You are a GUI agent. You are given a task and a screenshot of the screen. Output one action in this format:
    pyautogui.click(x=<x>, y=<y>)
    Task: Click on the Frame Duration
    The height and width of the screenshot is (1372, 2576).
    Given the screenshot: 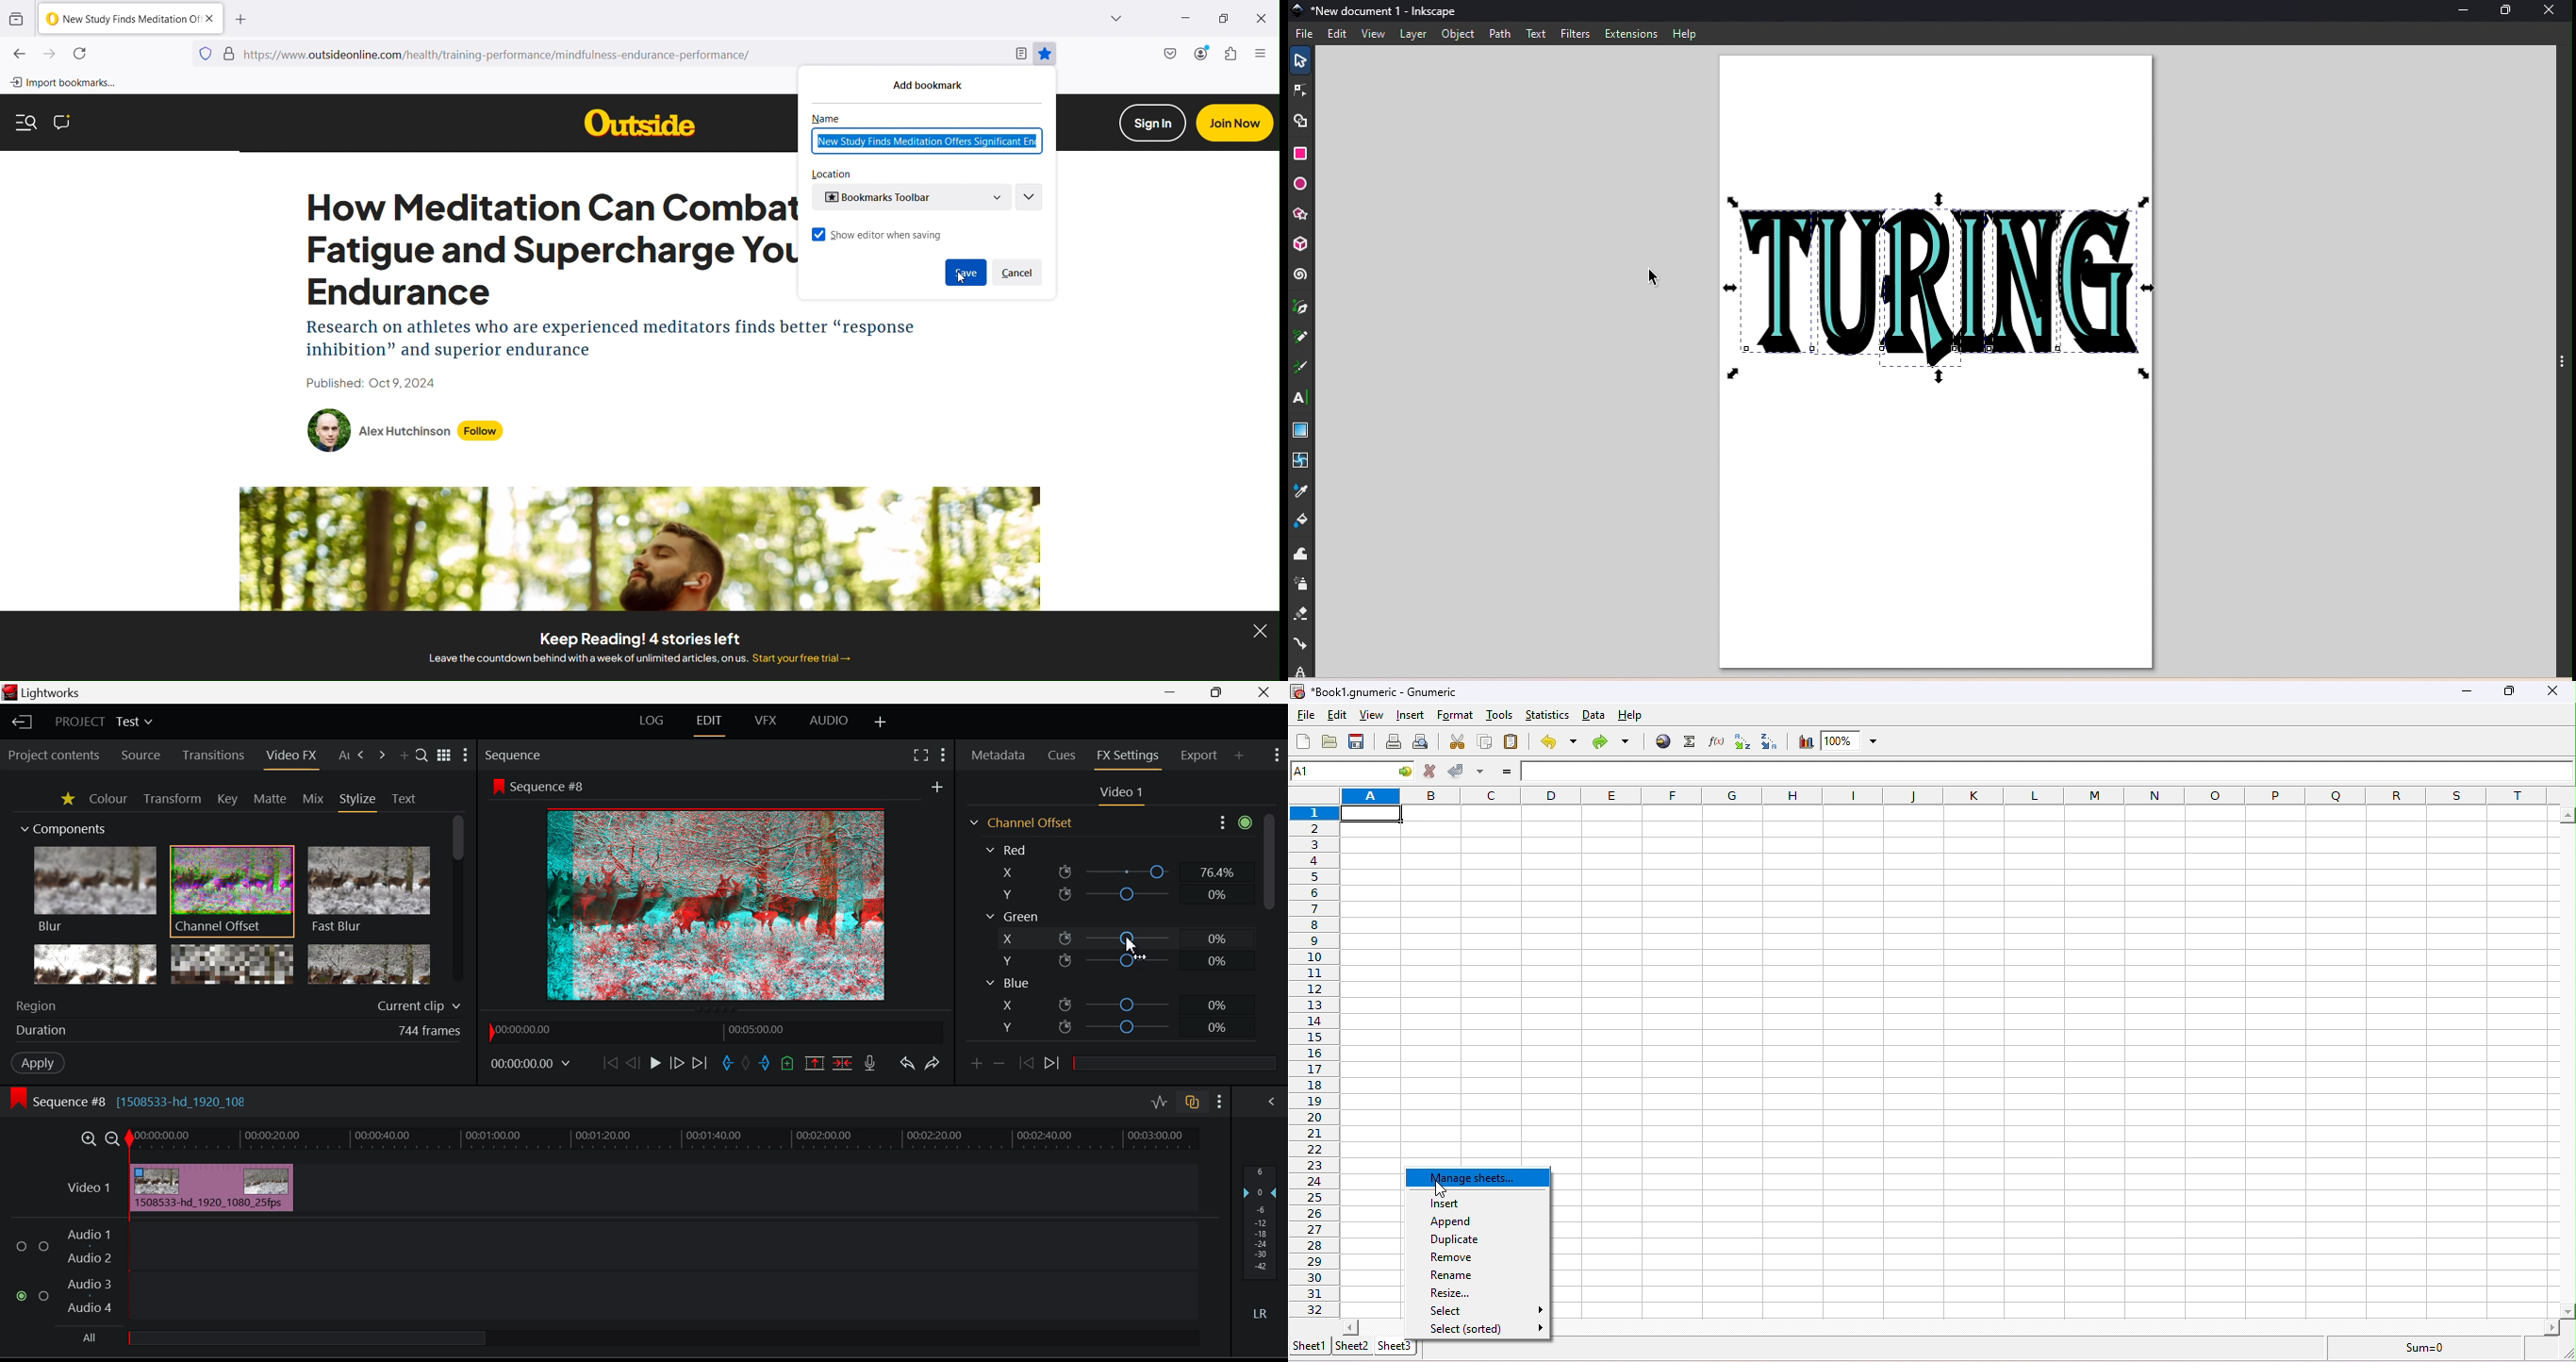 What is the action you would take?
    pyautogui.click(x=239, y=1032)
    